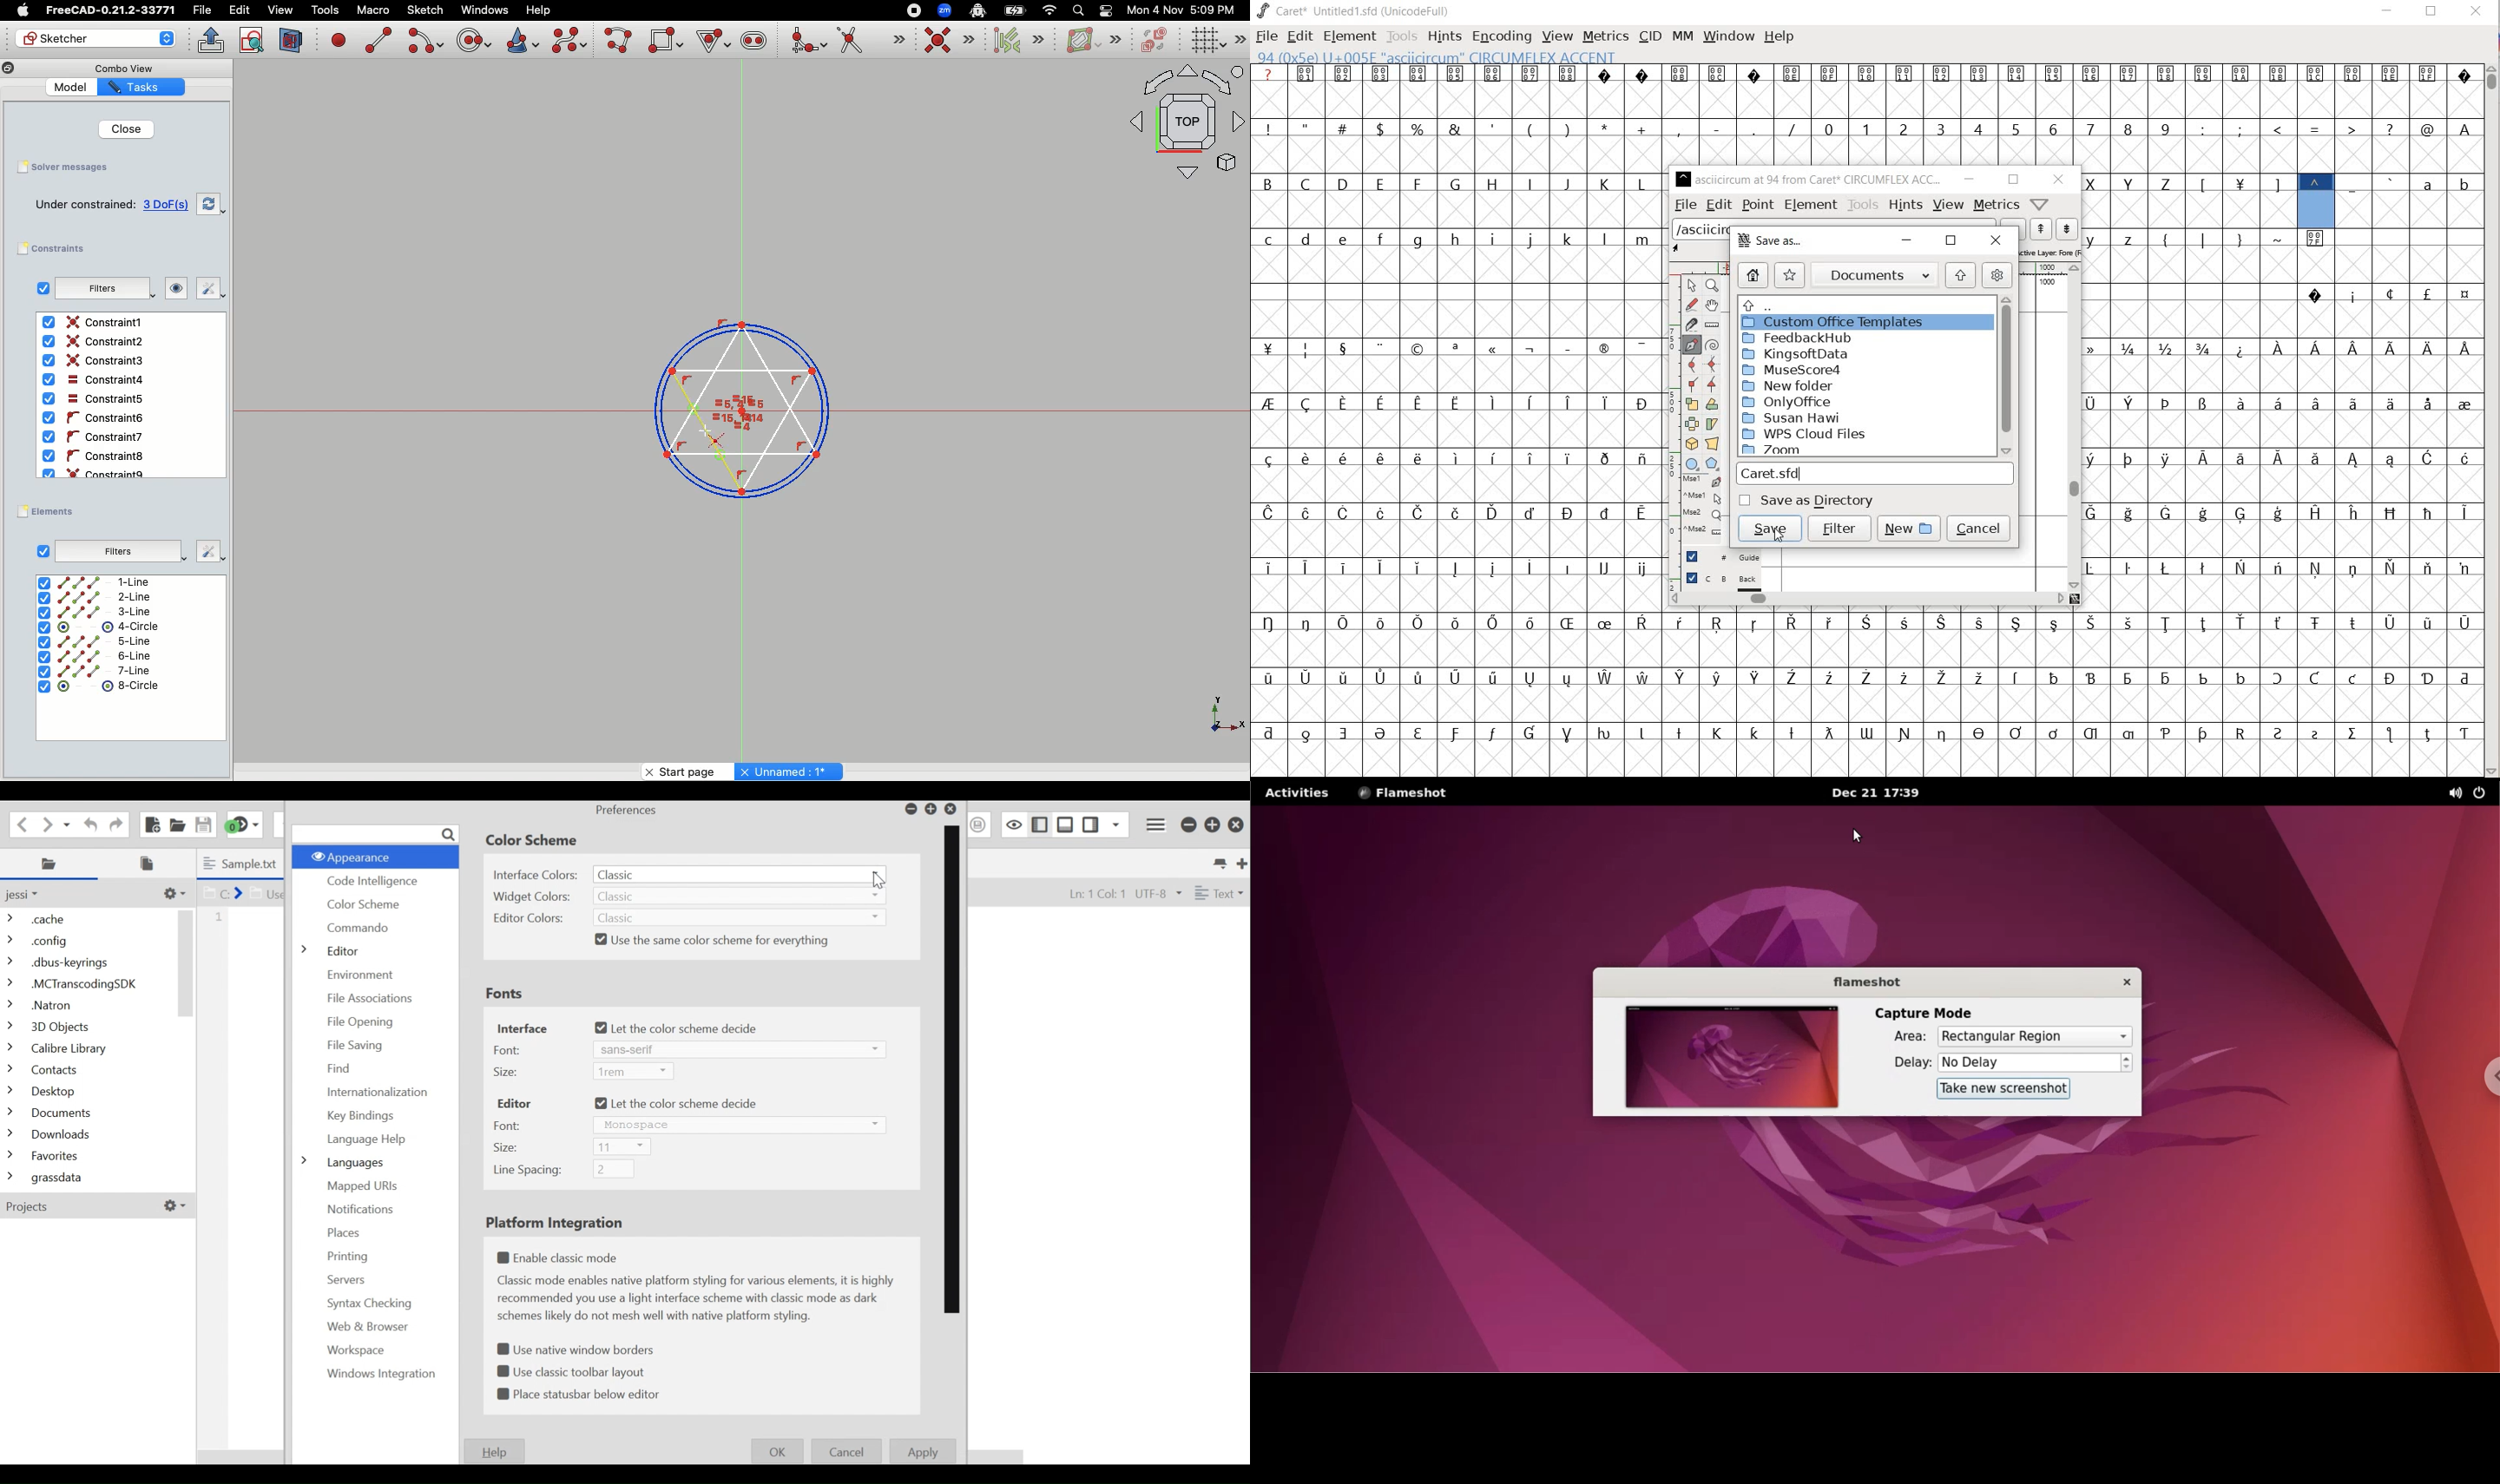 The width and height of the screenshot is (2520, 1484). Describe the element at coordinates (910, 10) in the screenshot. I see `Stop` at that location.